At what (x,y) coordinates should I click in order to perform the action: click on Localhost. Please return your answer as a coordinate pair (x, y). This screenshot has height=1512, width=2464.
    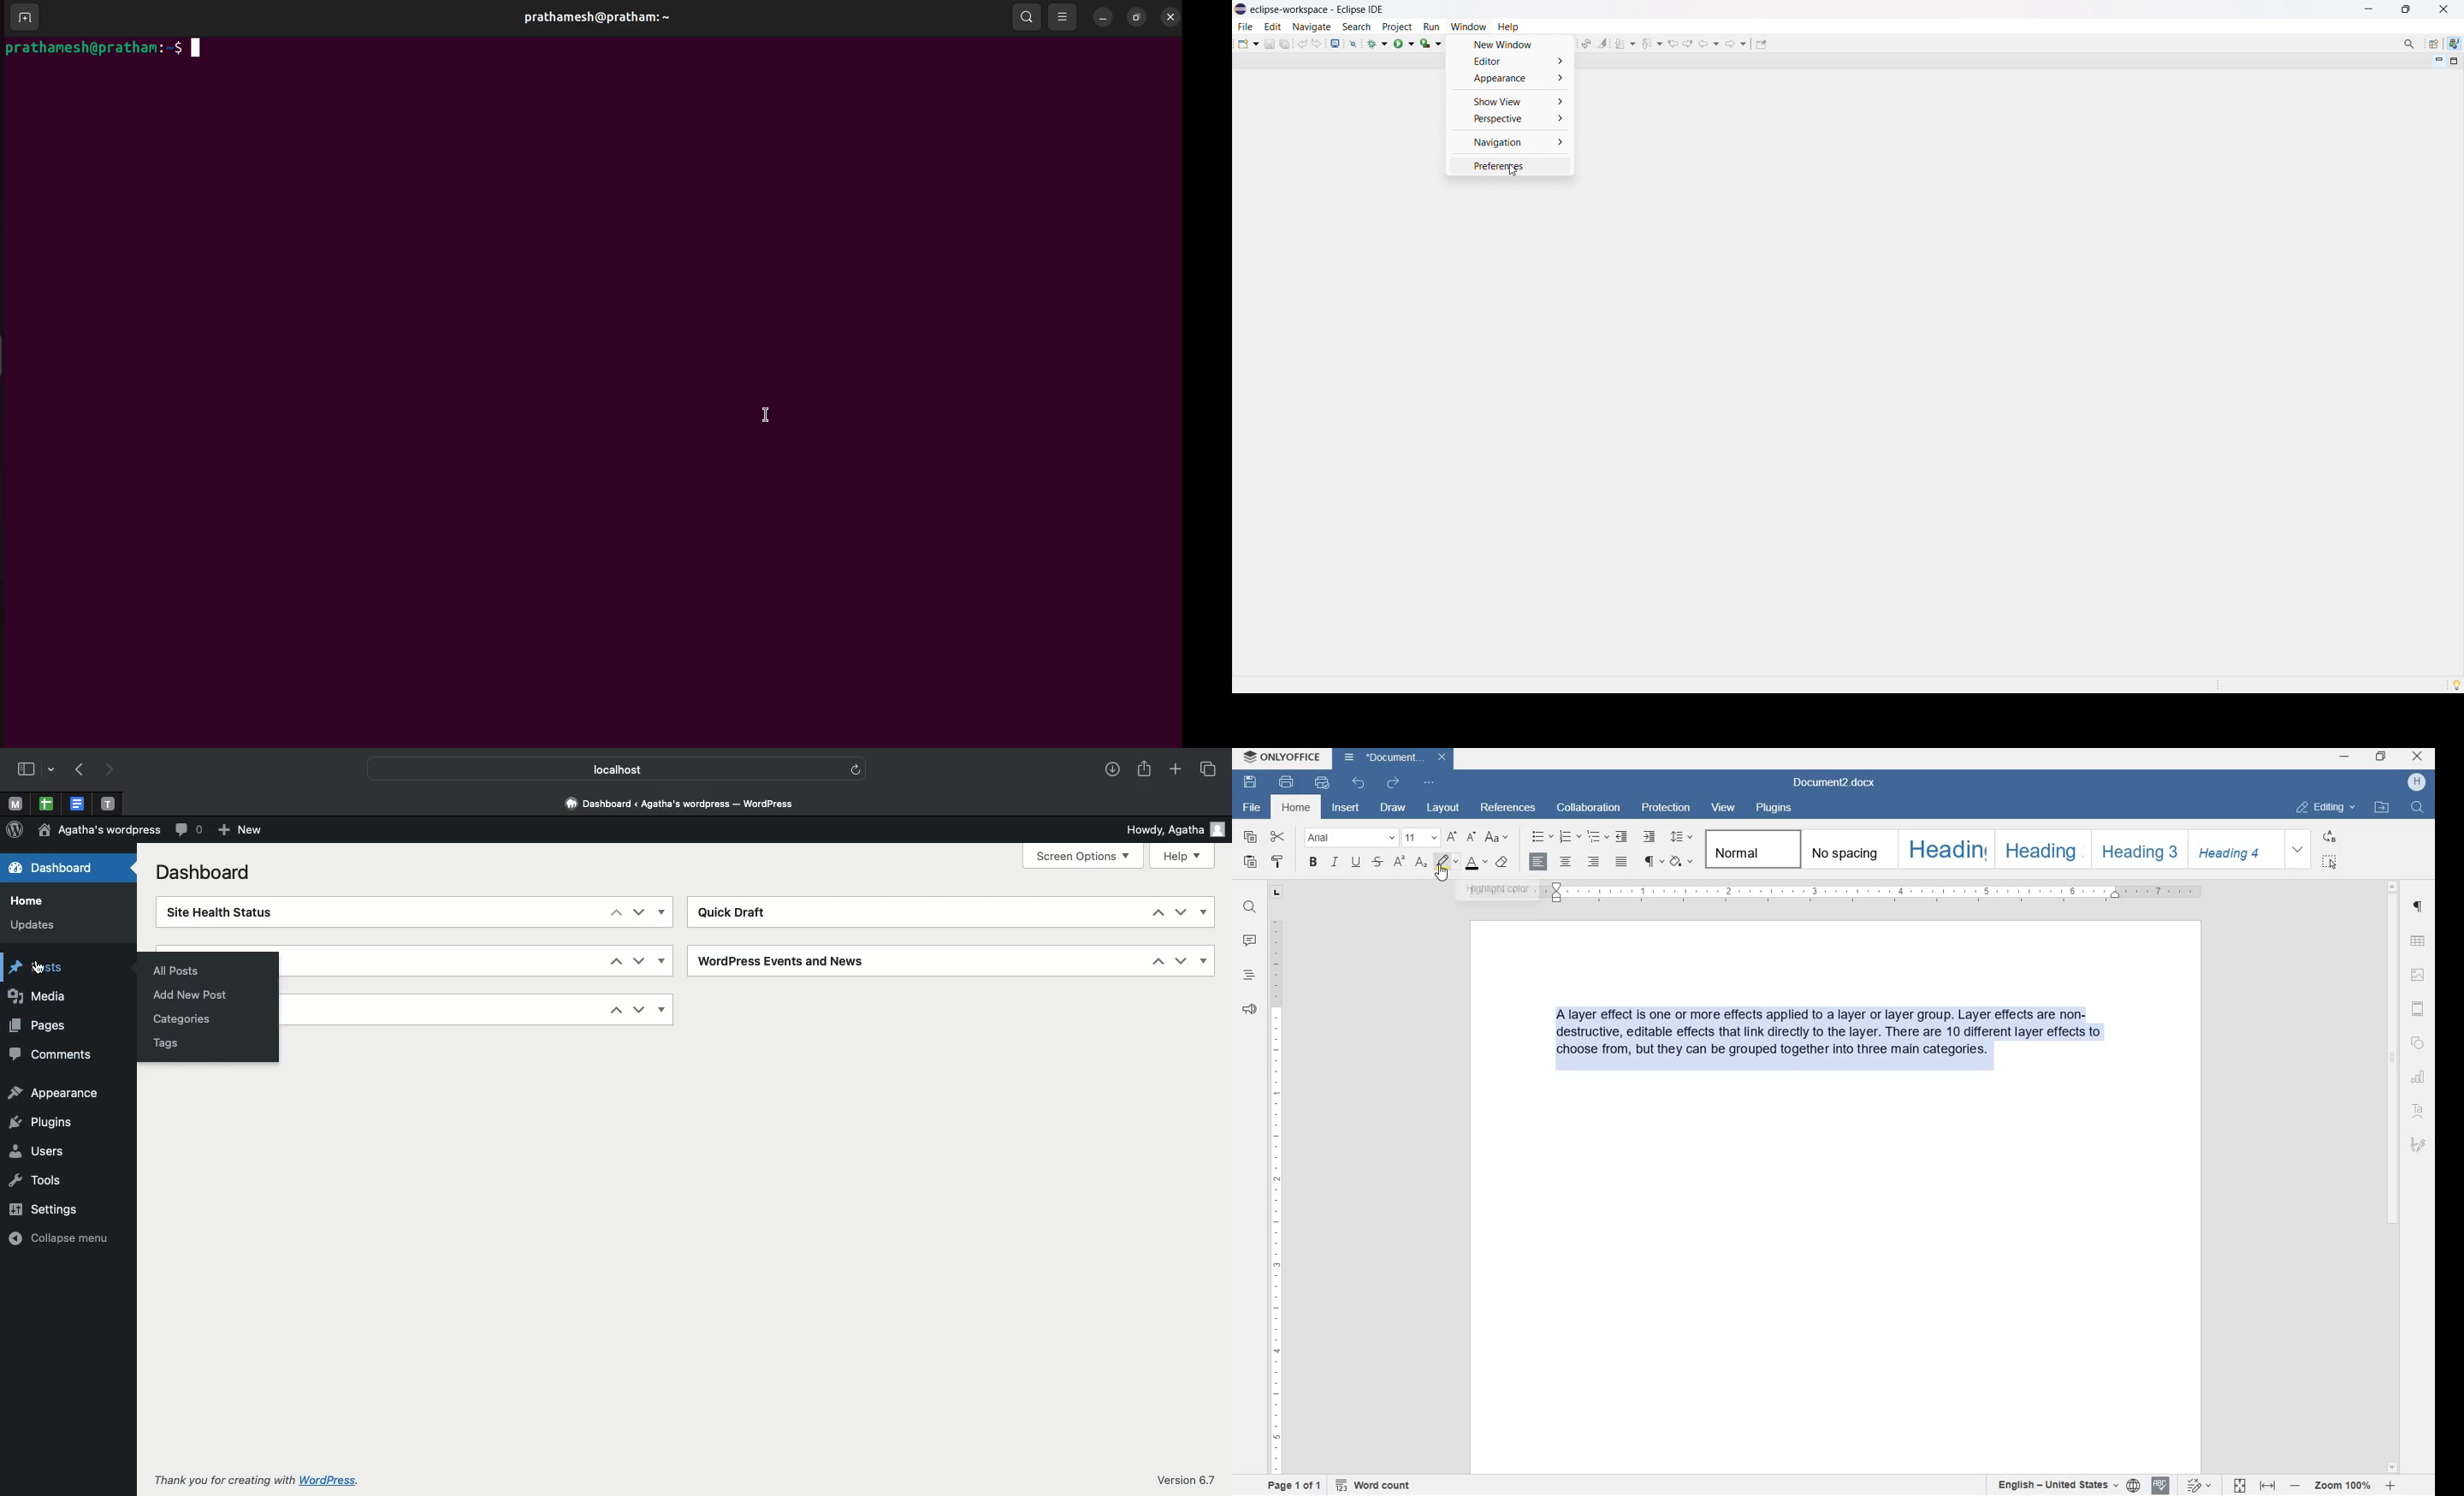
    Looking at the image, I should click on (595, 768).